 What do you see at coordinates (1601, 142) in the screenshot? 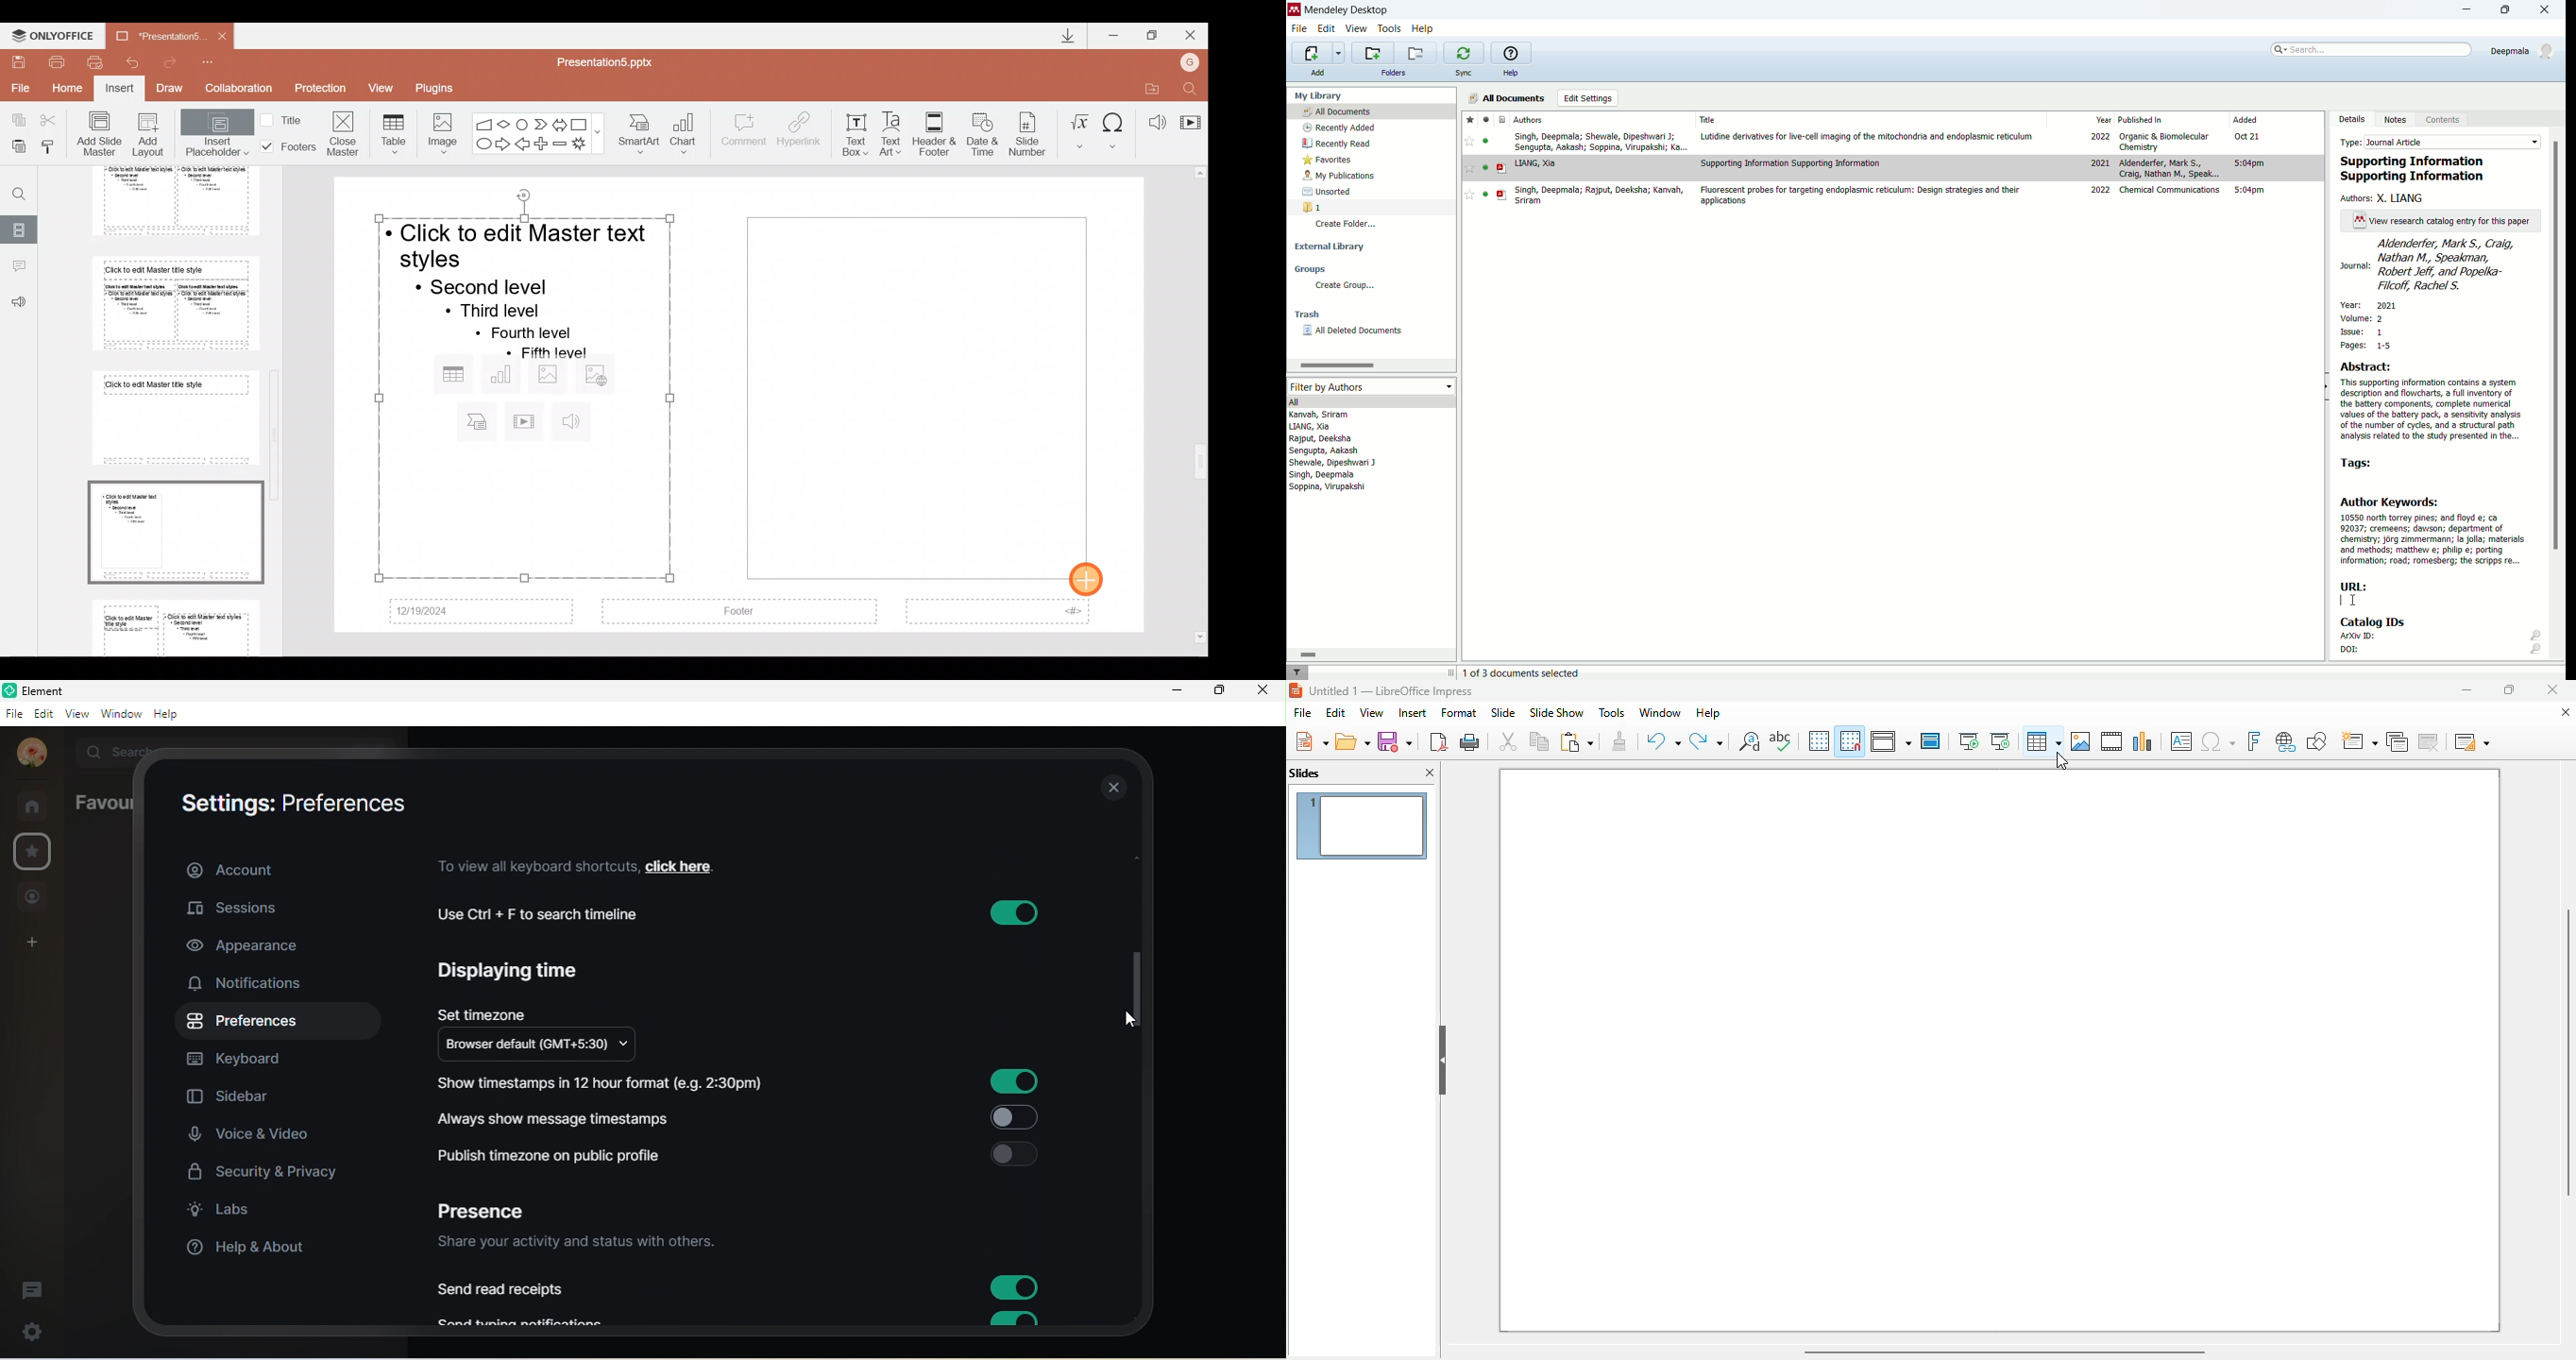
I see `Singh, Deepmala; Shewale, Dipeshwari J;
Sengupta, Aakash; Soppina, Virupakshi; Ka...` at bounding box center [1601, 142].